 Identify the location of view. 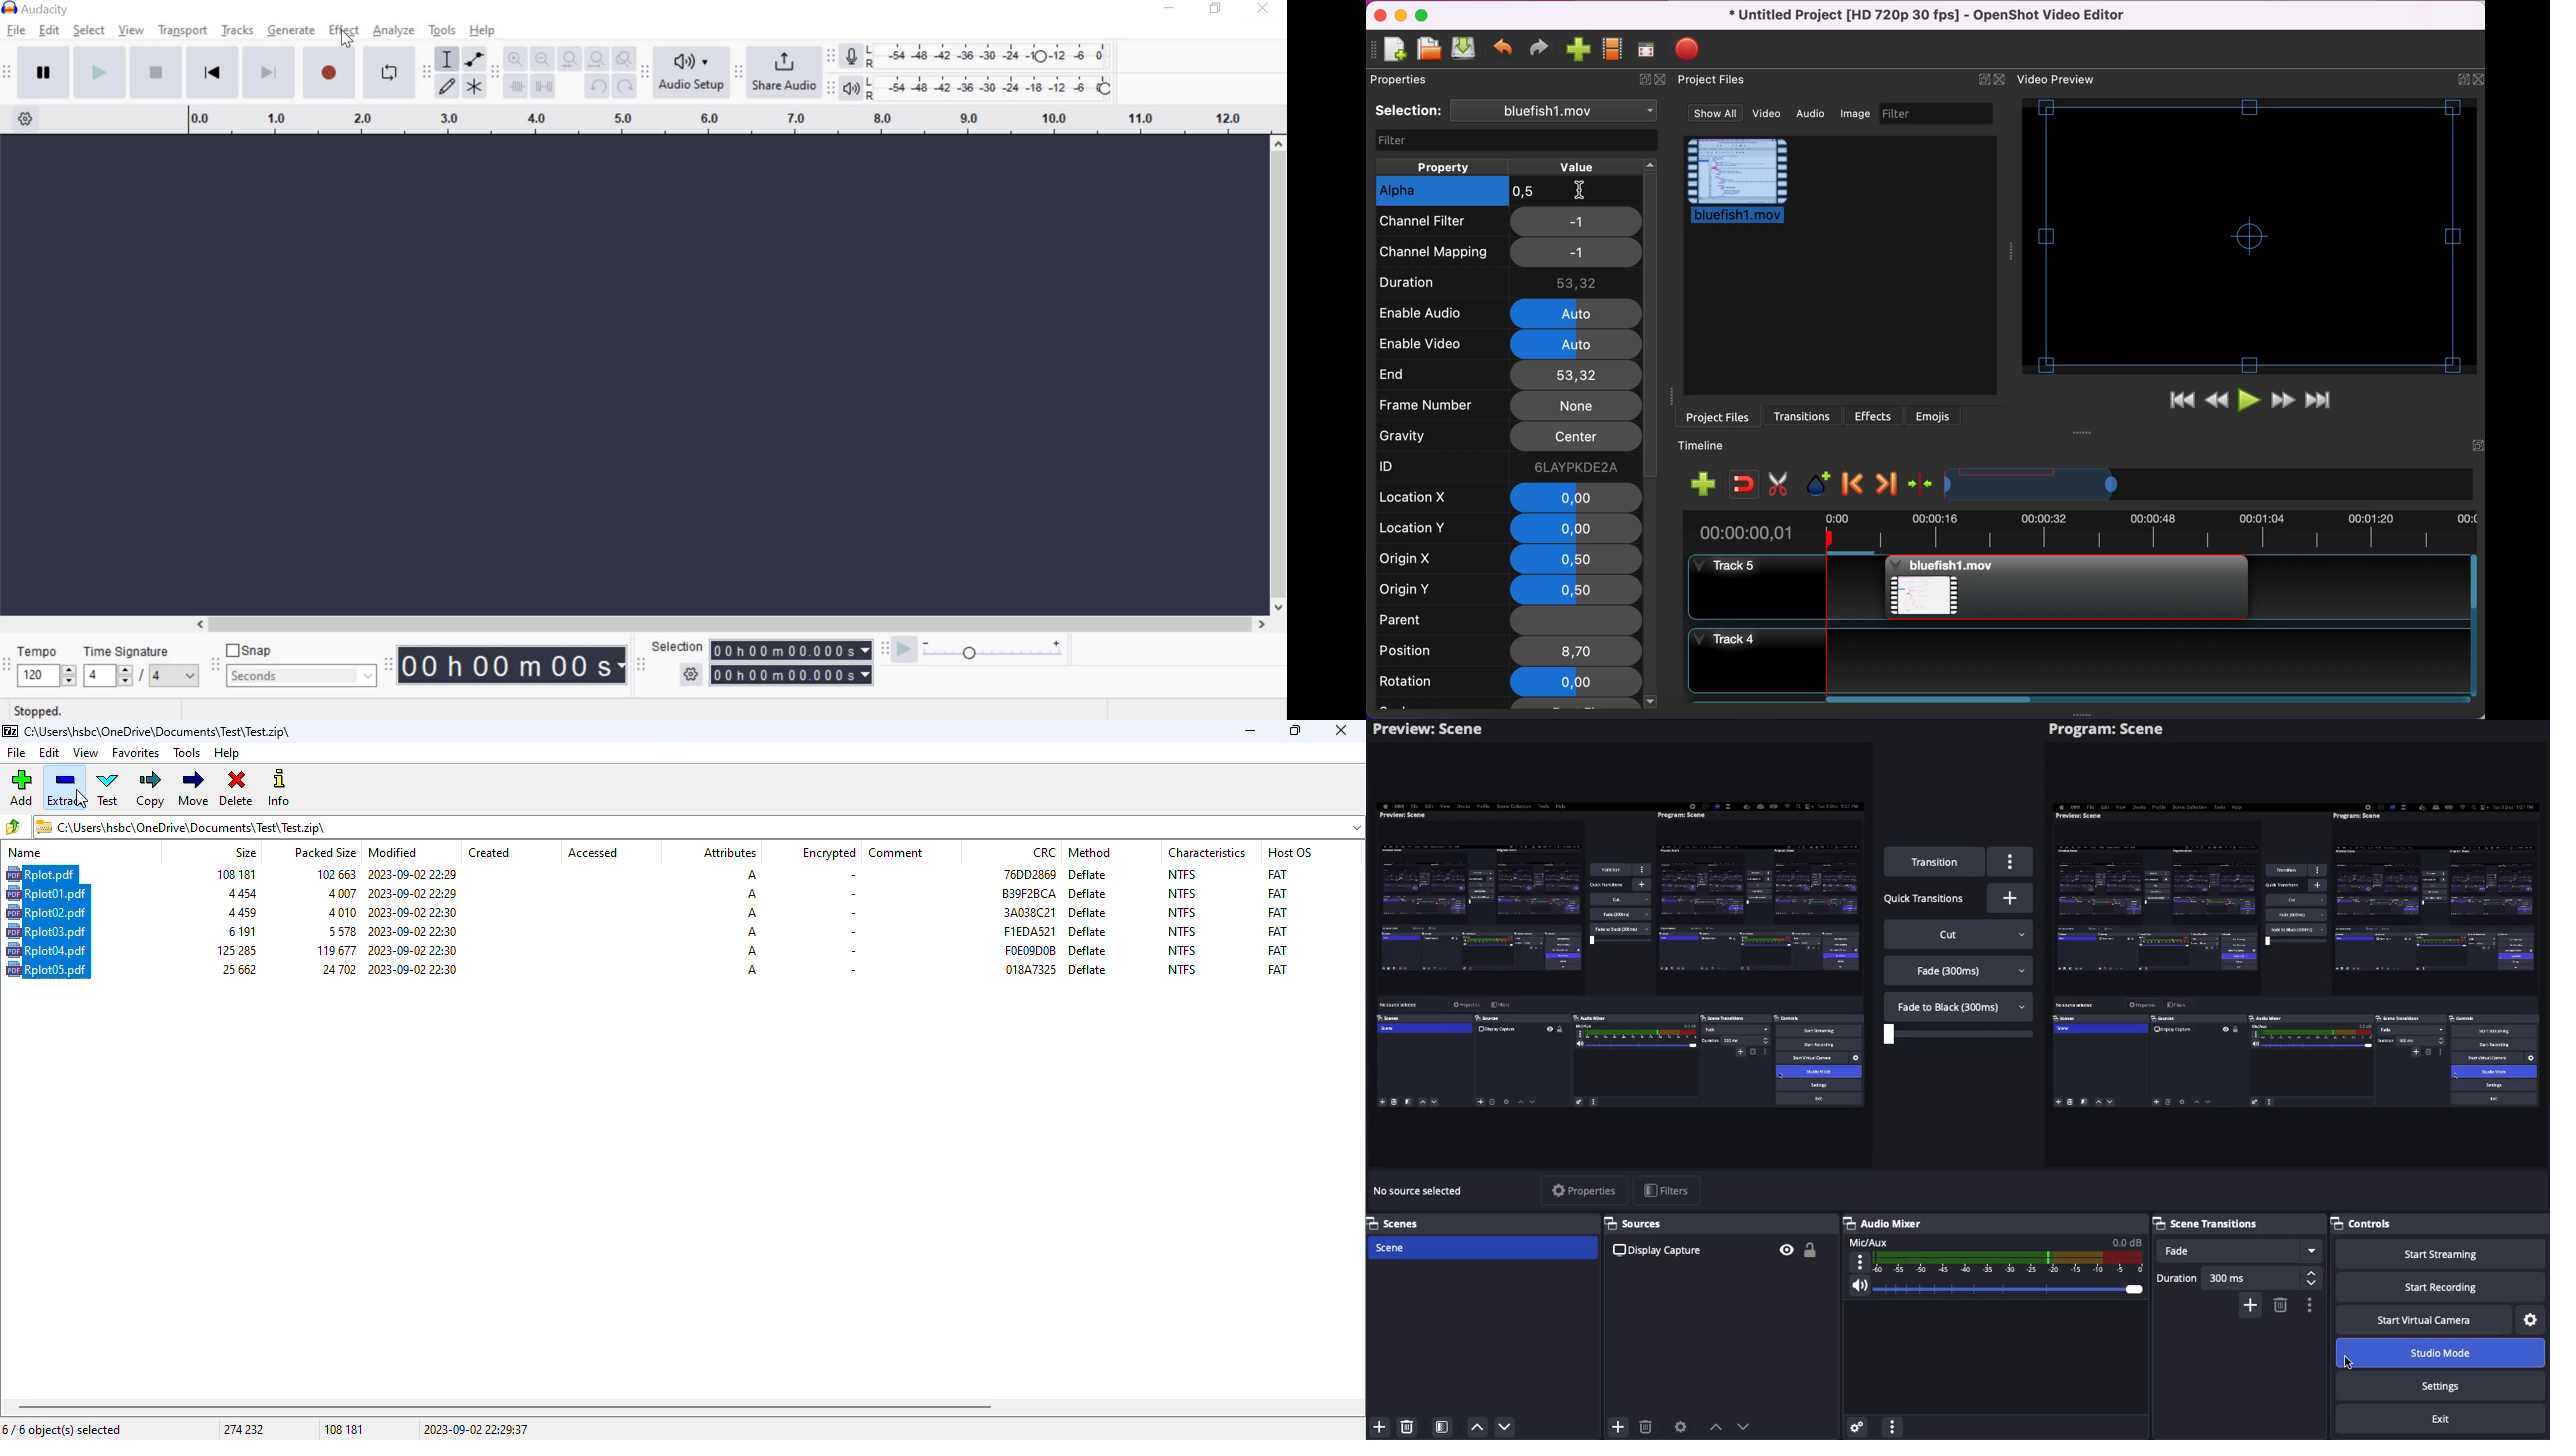
(132, 30).